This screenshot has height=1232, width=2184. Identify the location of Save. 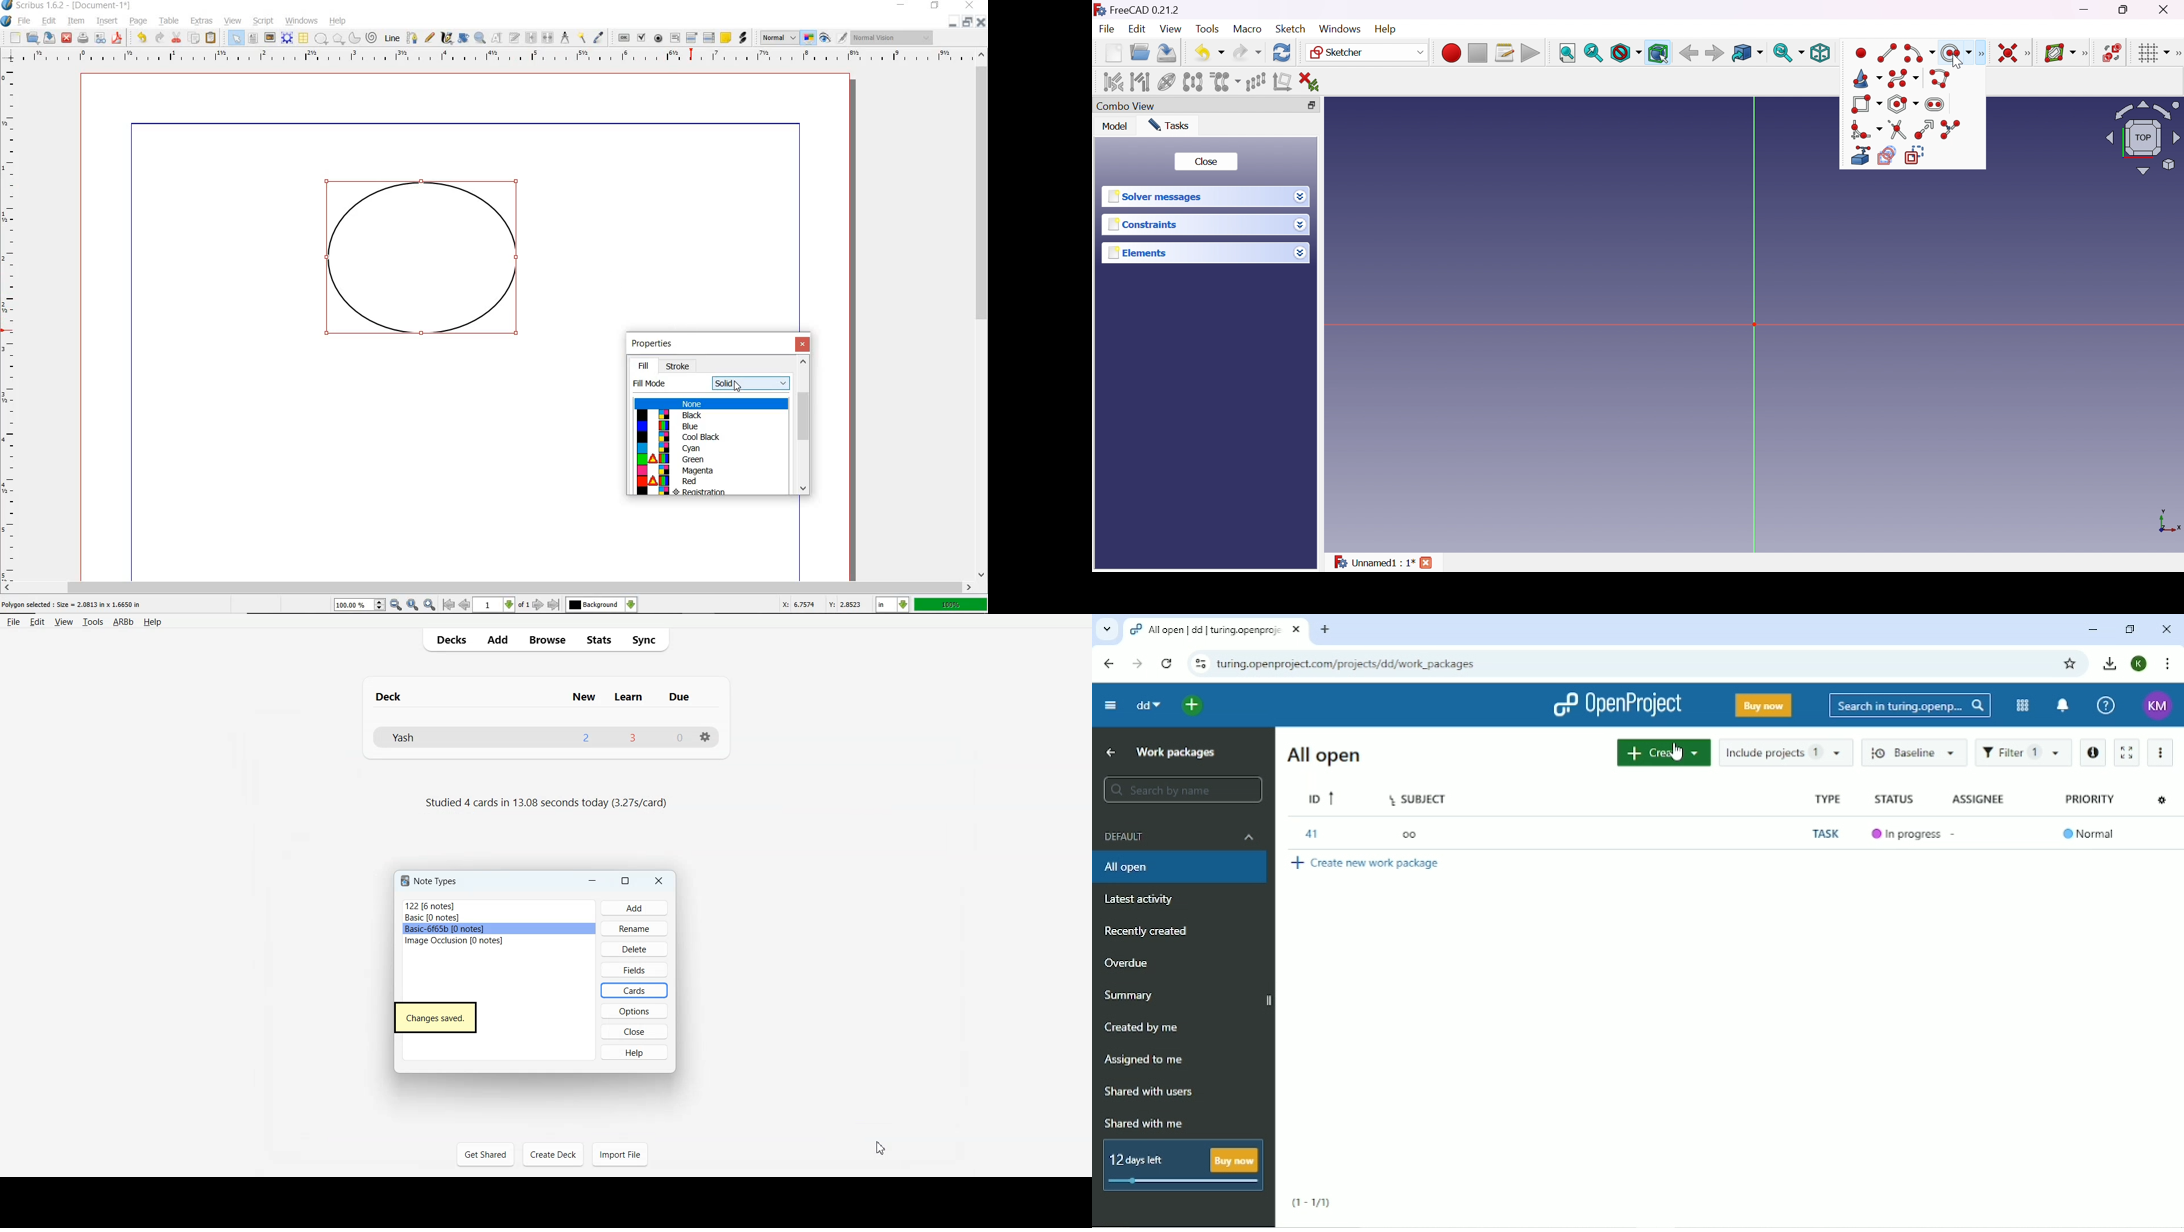
(1165, 52).